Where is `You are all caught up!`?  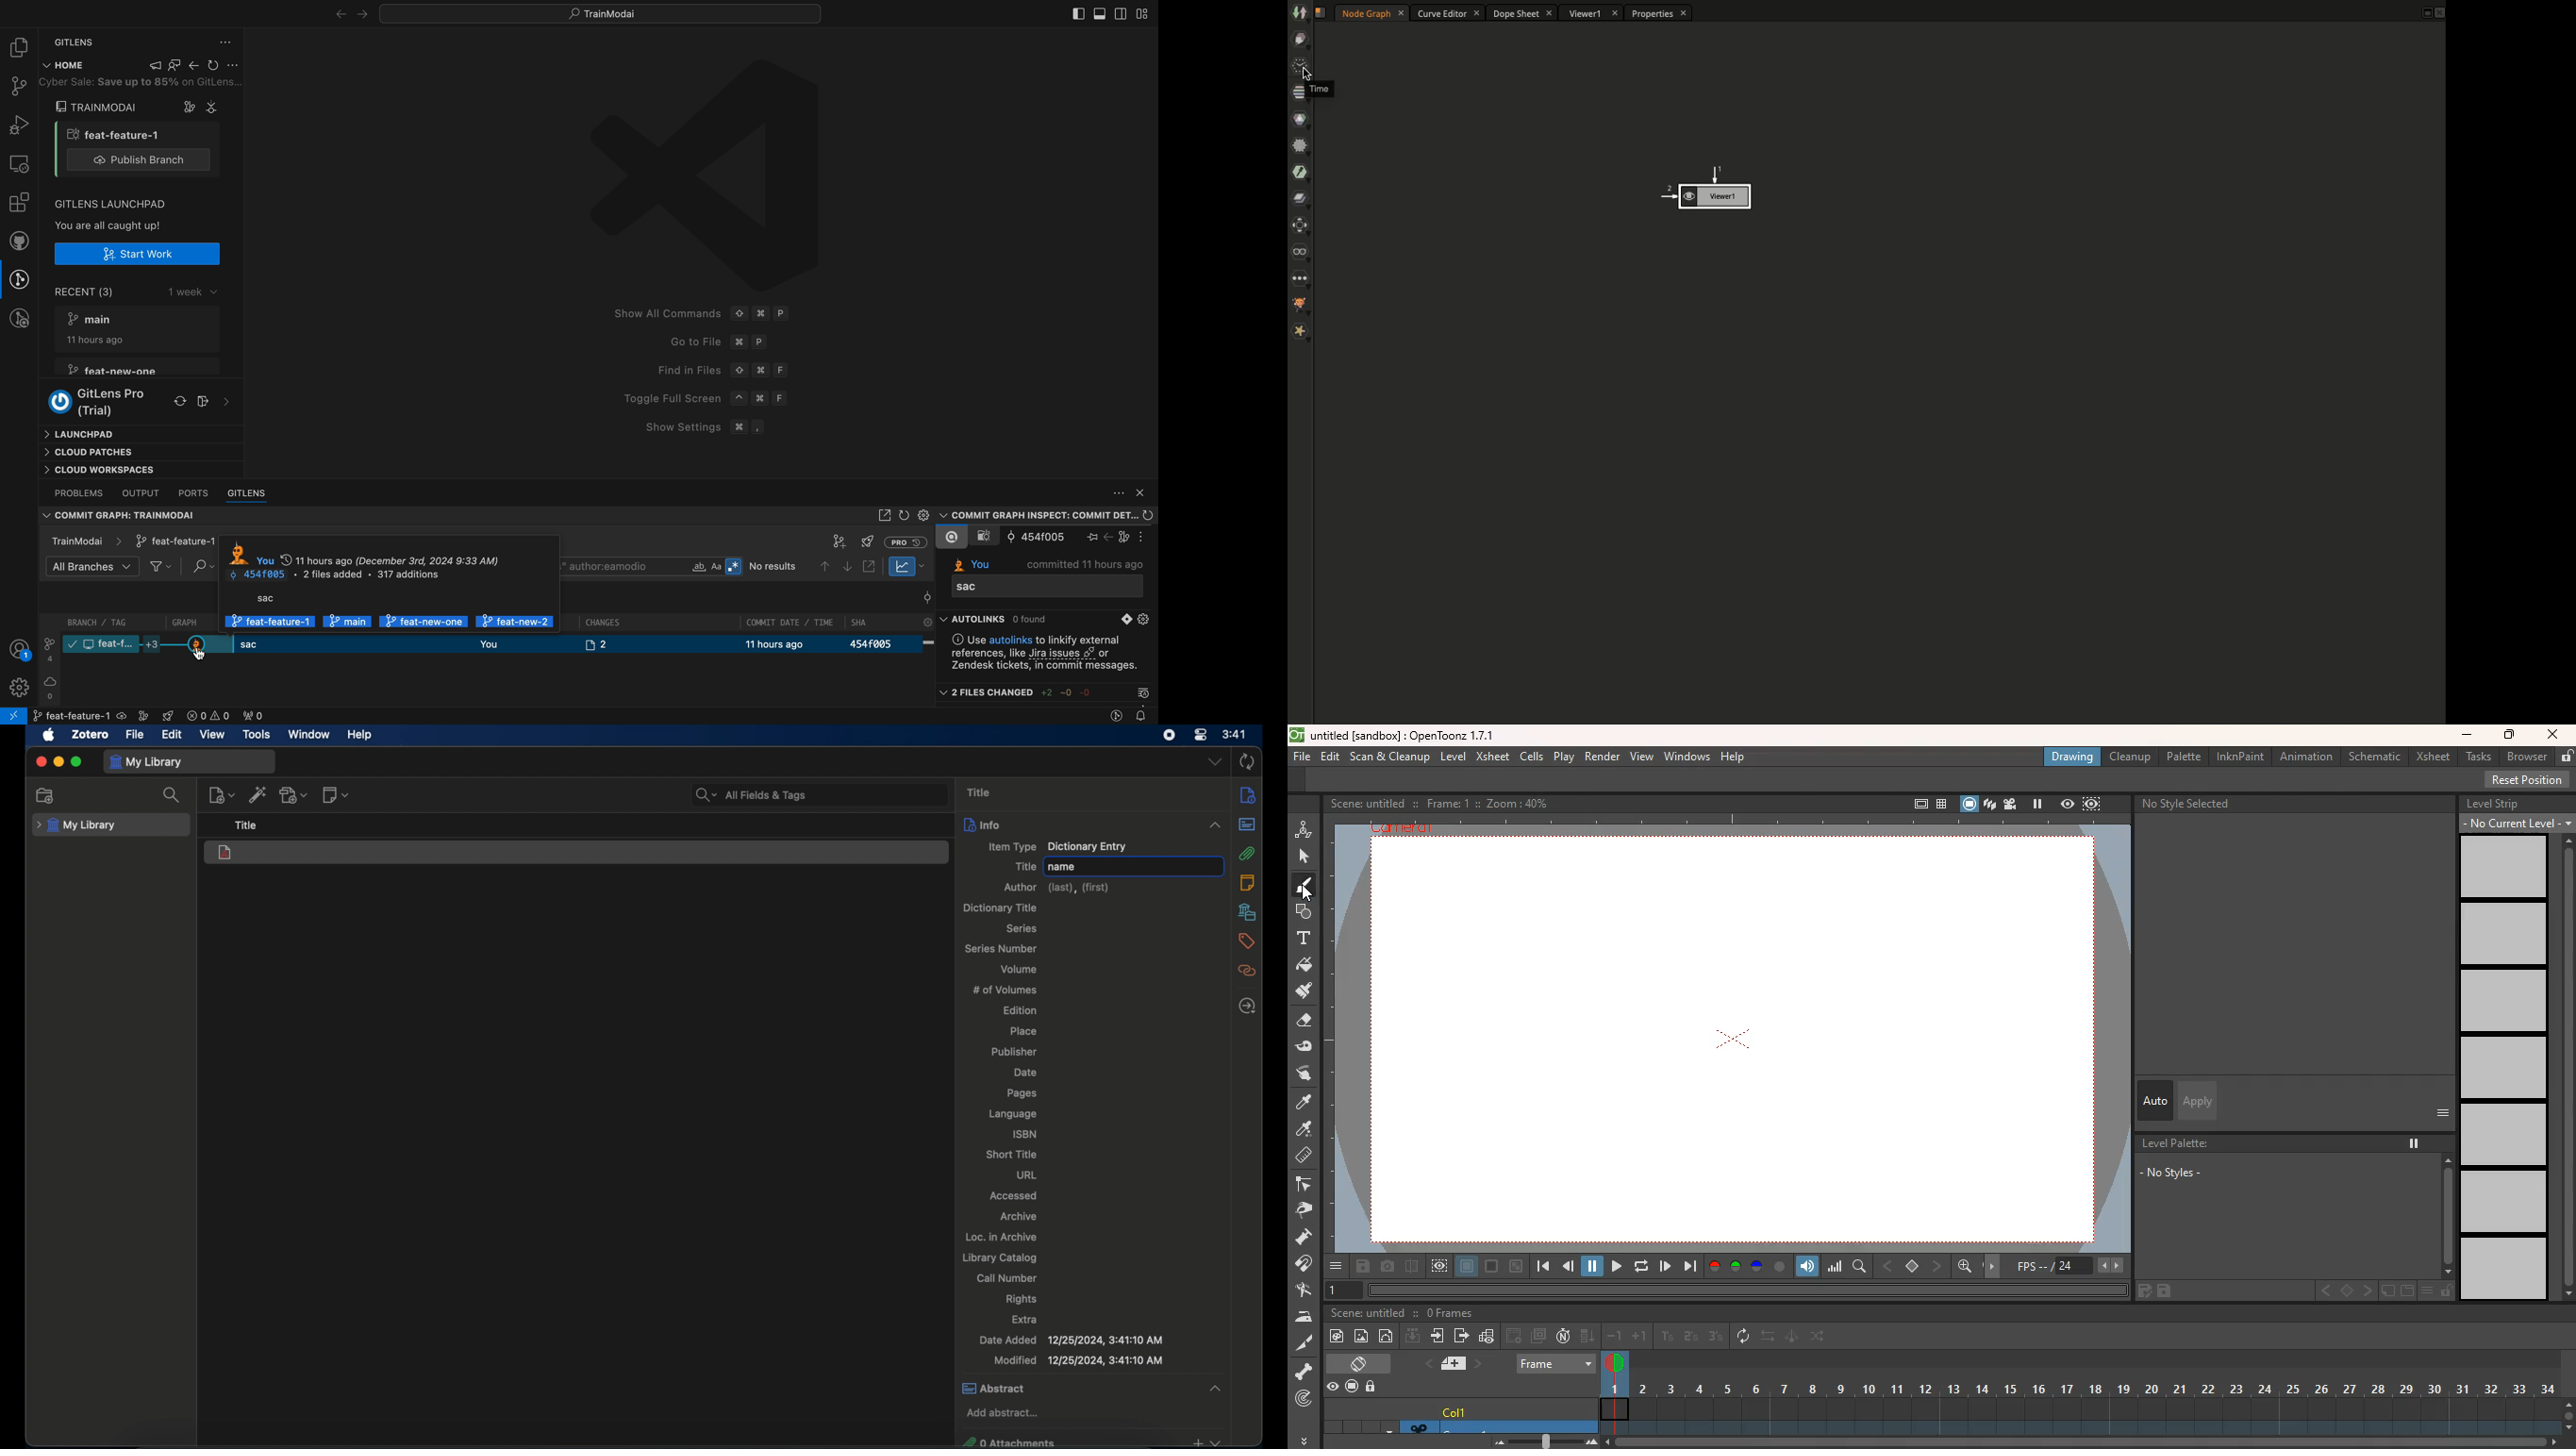 You are all caught up! is located at coordinates (112, 225).